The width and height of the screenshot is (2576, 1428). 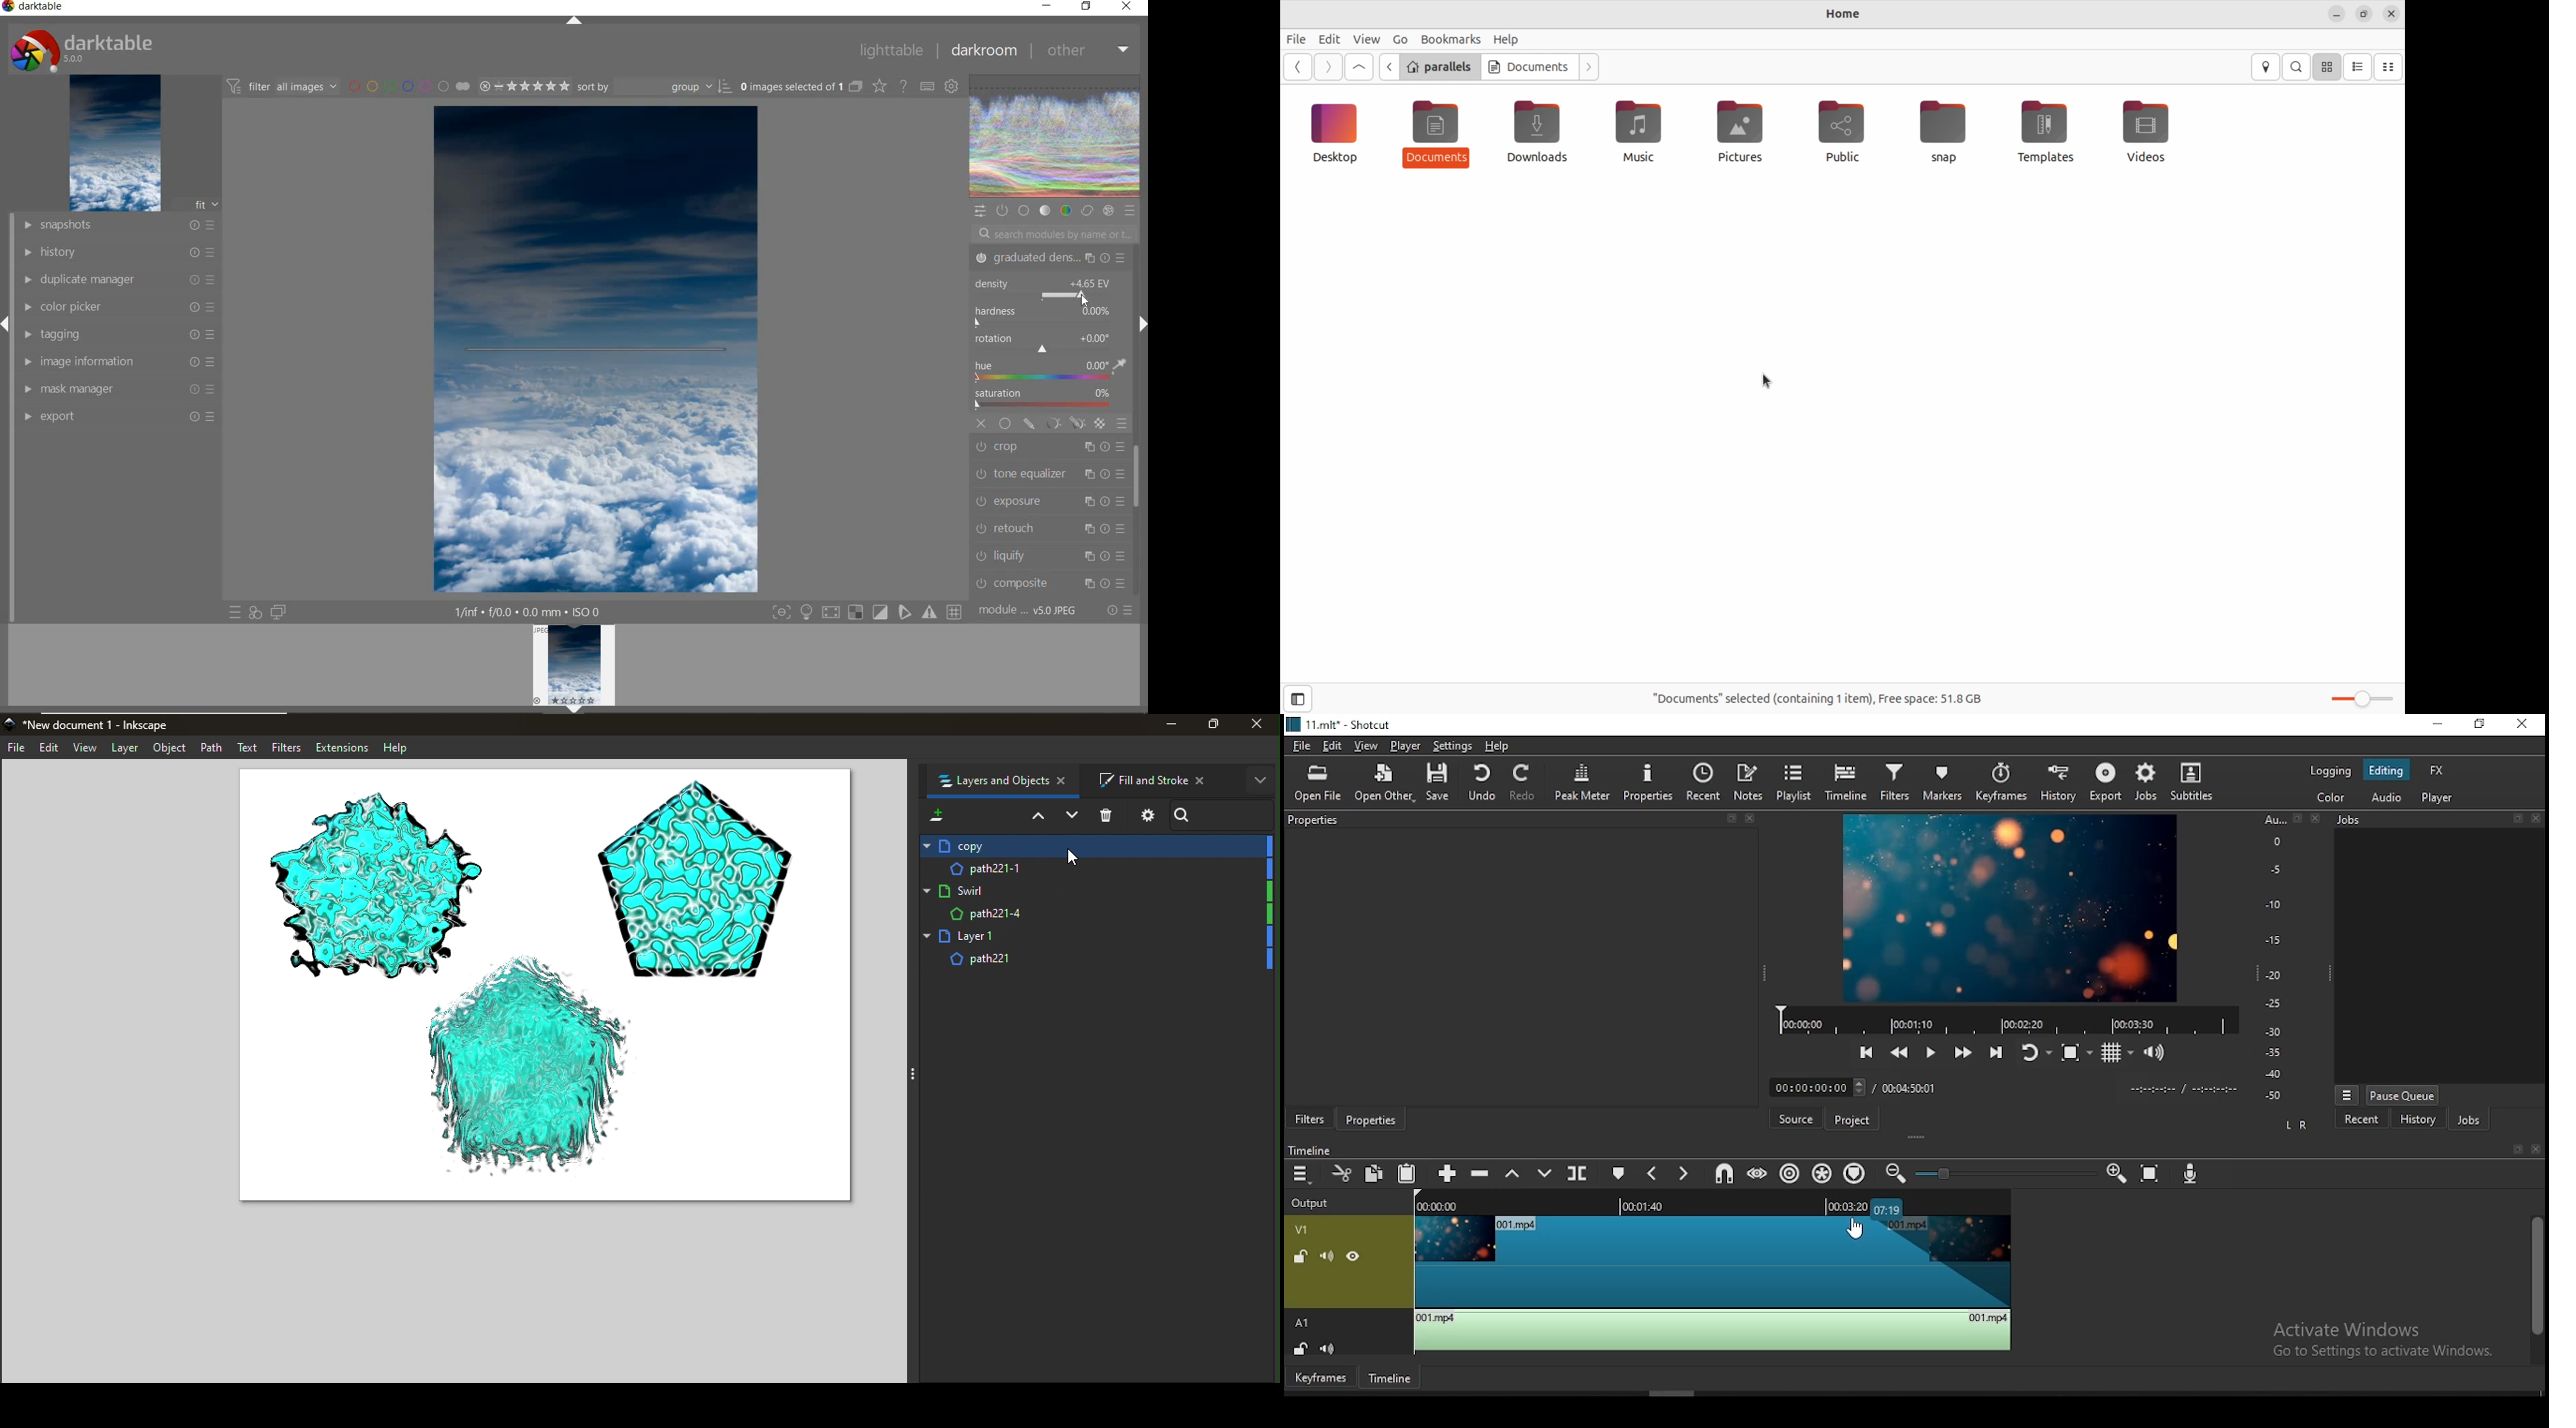 I want to click on snap, so click(x=1723, y=1172).